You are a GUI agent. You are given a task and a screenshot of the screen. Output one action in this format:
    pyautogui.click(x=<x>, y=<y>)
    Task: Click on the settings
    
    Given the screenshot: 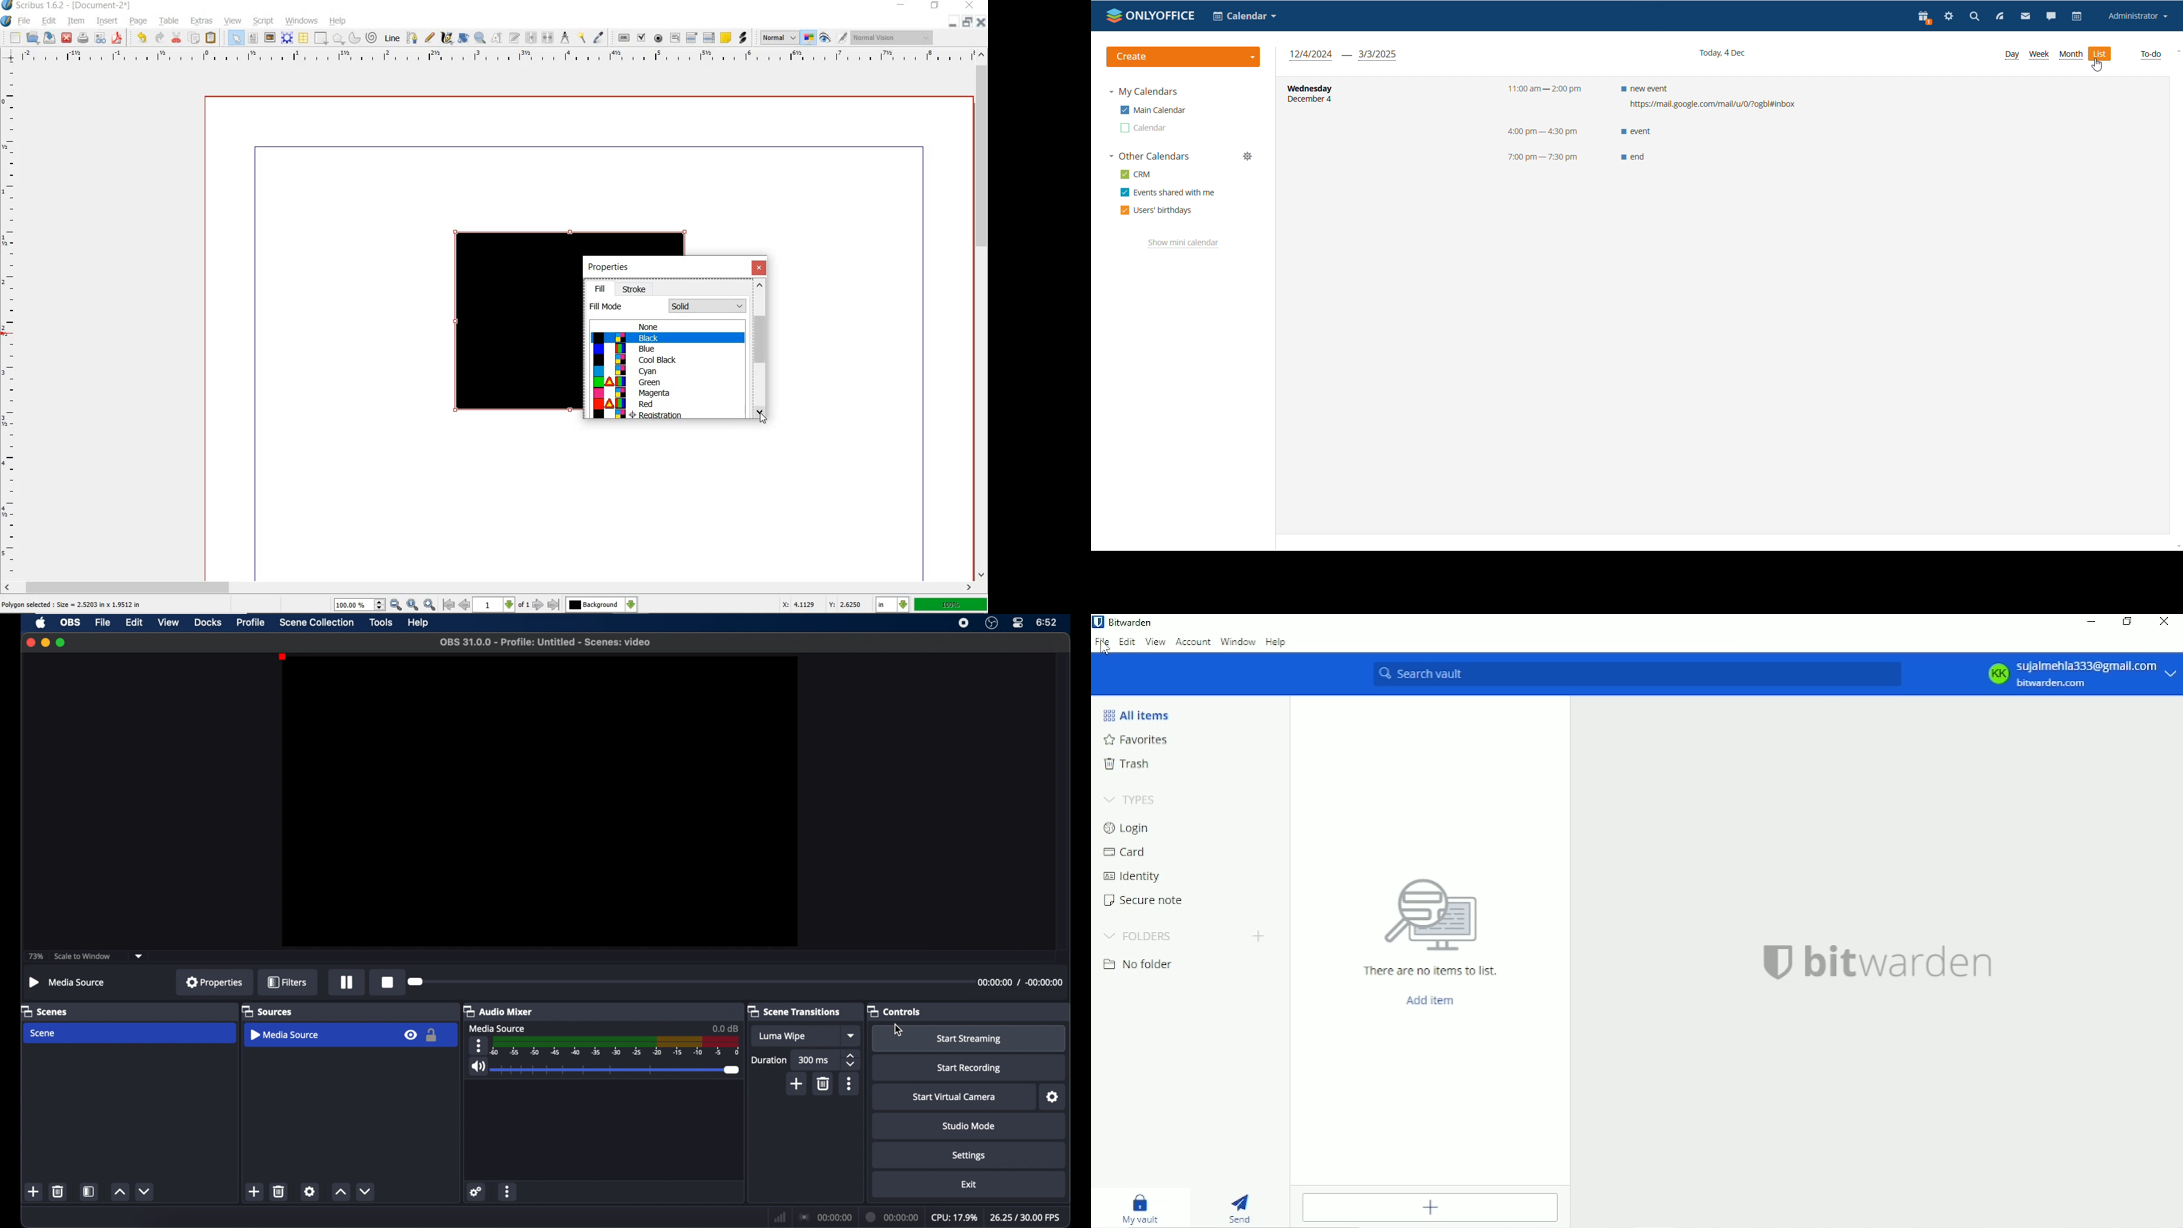 What is the action you would take?
    pyautogui.click(x=478, y=1193)
    